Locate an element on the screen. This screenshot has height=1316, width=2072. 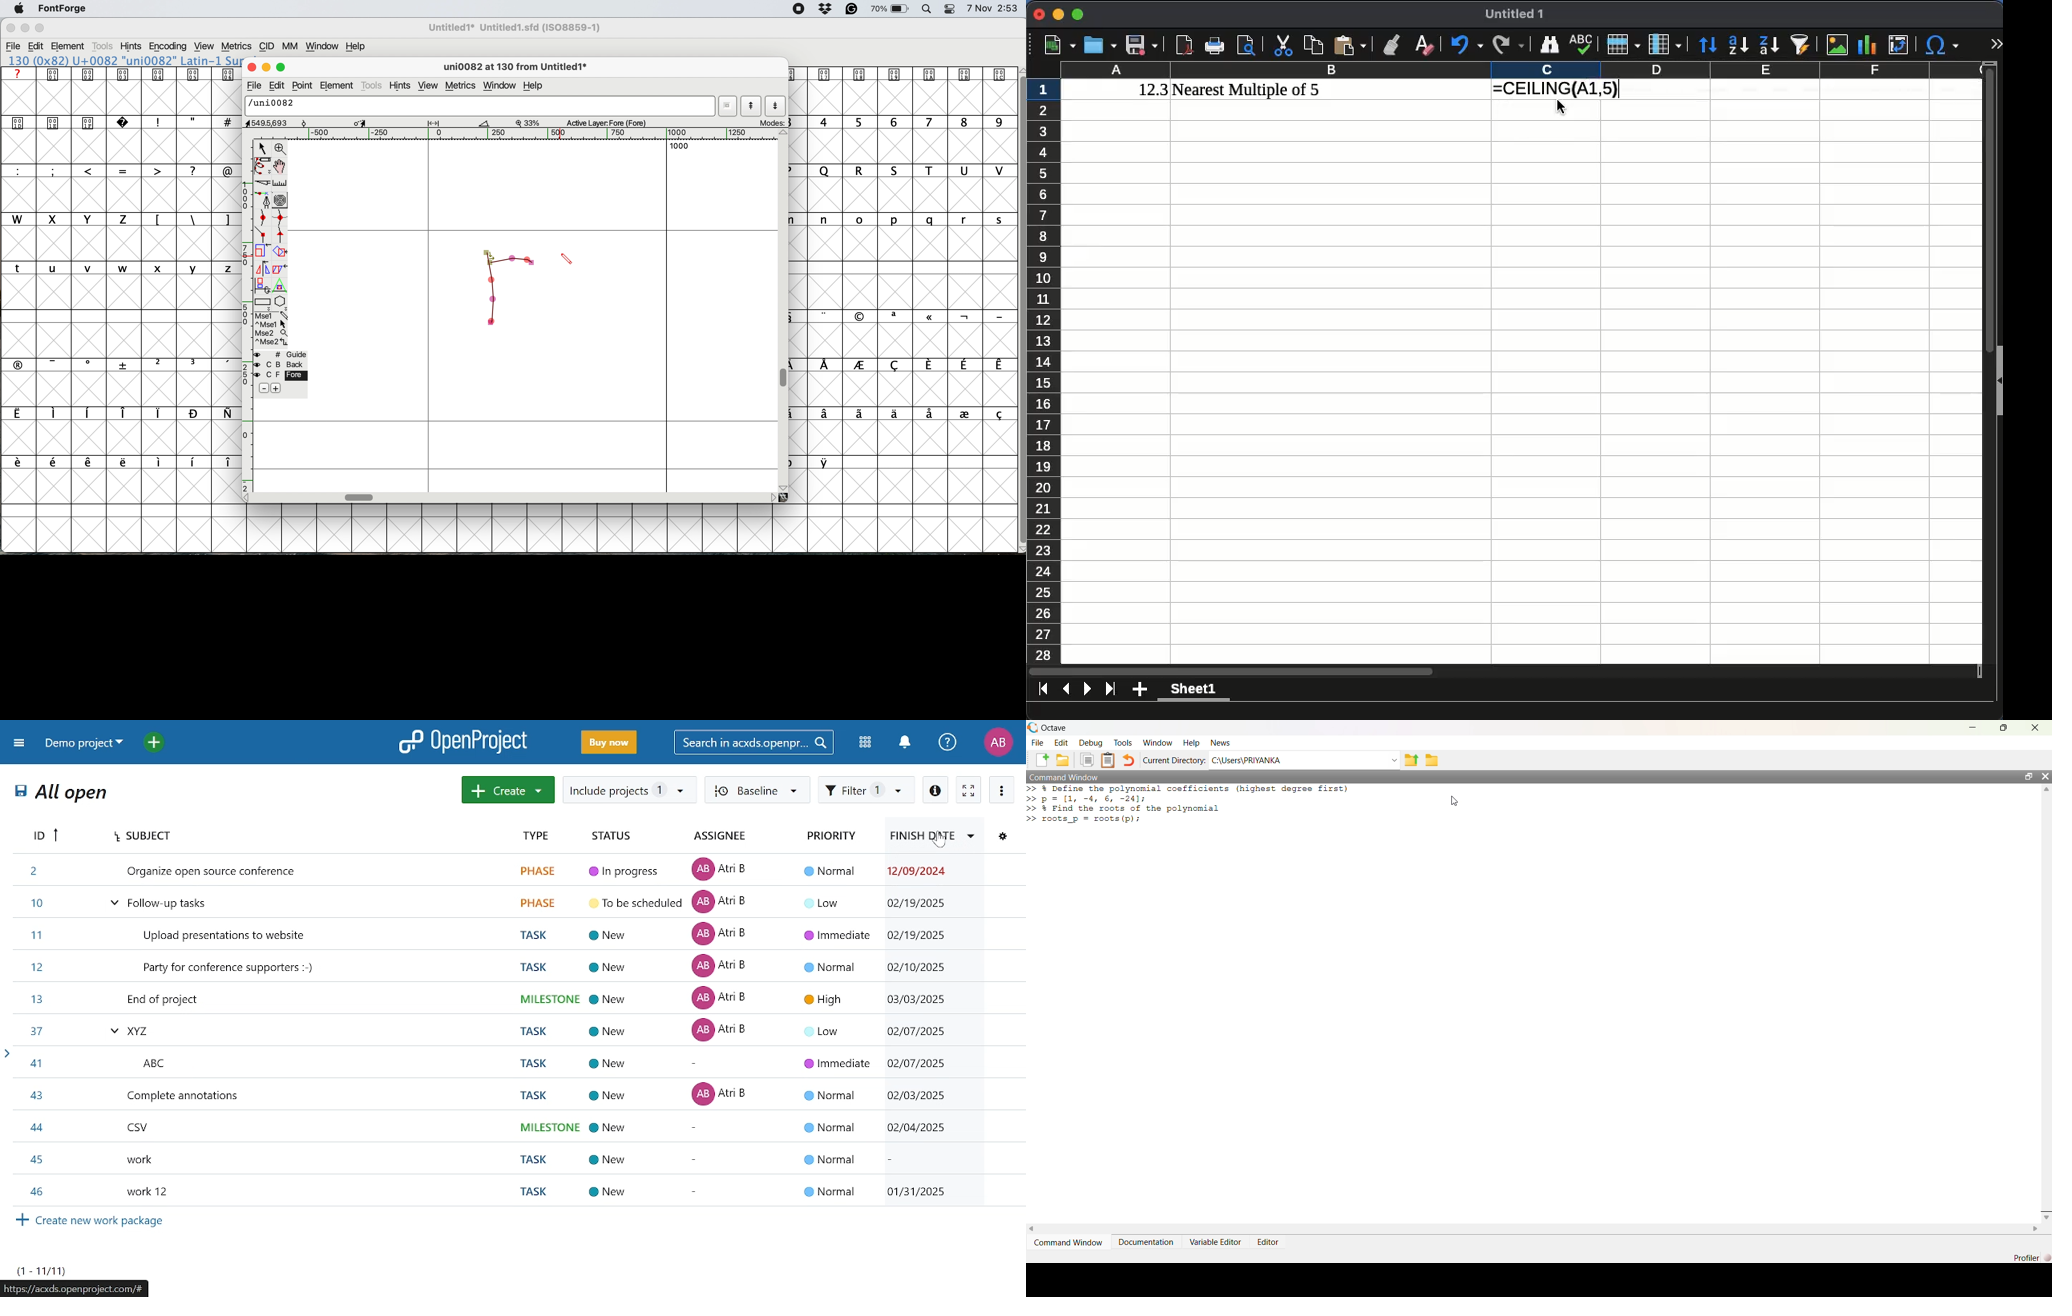
flip selection is located at coordinates (262, 270).